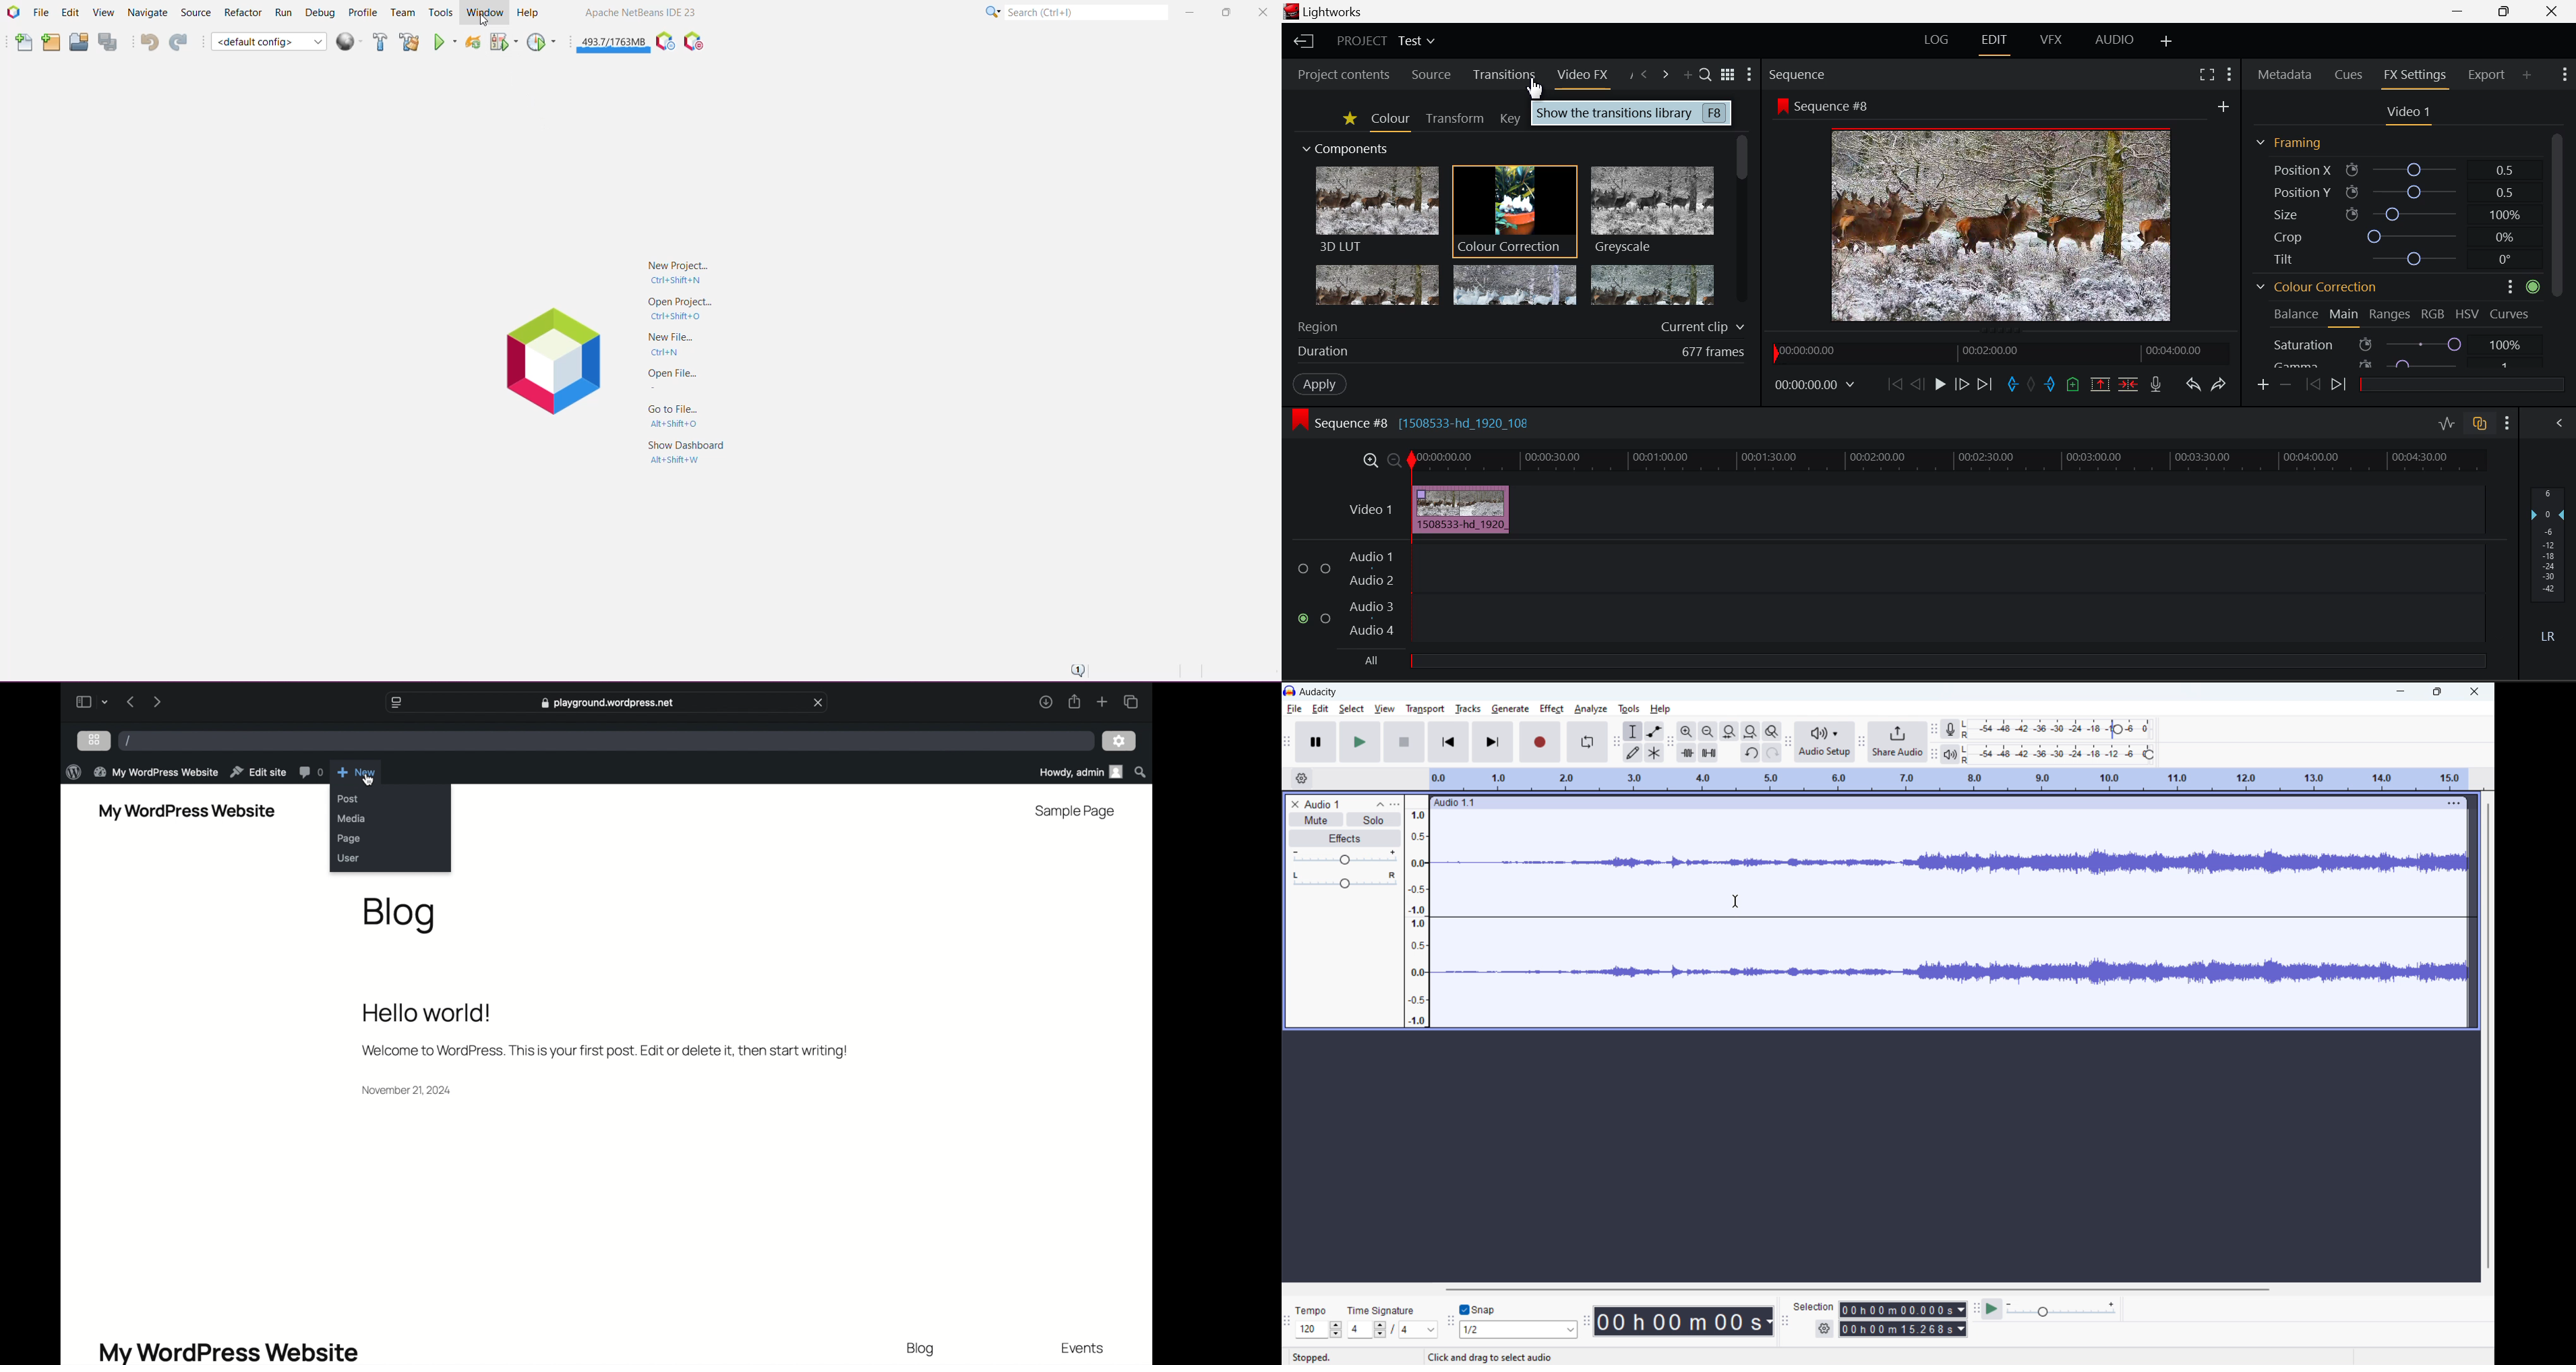  What do you see at coordinates (1749, 74) in the screenshot?
I see `Show Settings` at bounding box center [1749, 74].